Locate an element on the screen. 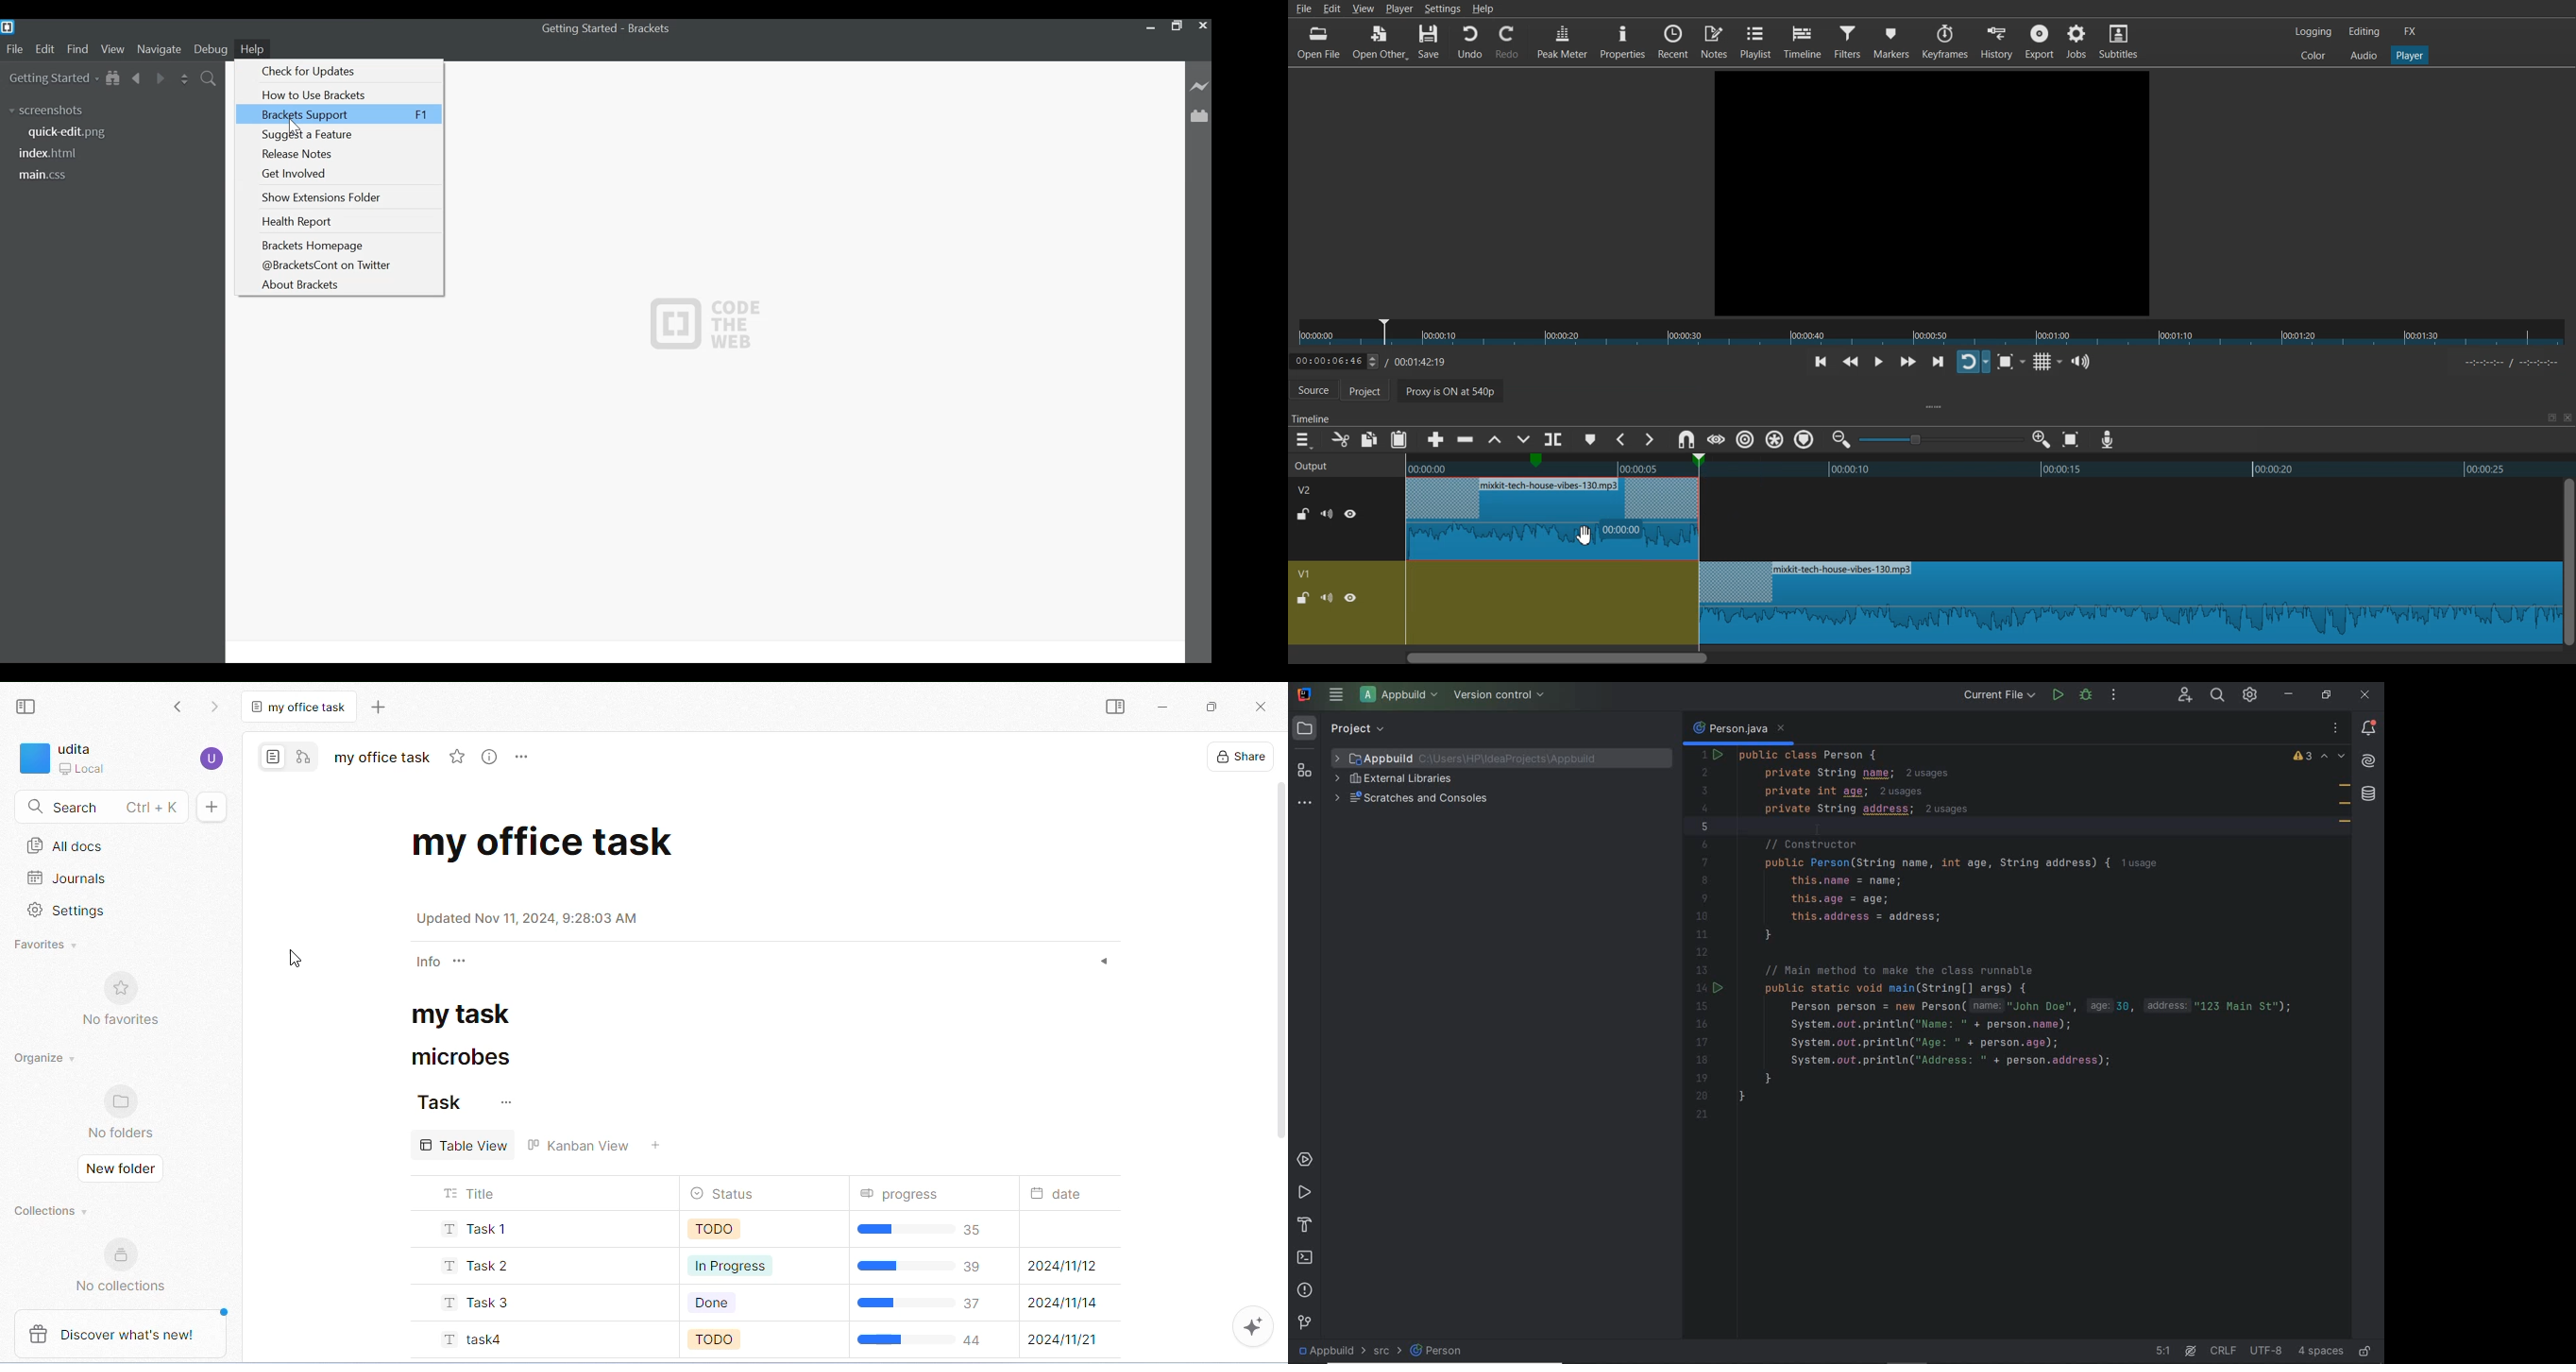 The width and height of the screenshot is (2576, 1372). Overwrite is located at coordinates (1521, 441).